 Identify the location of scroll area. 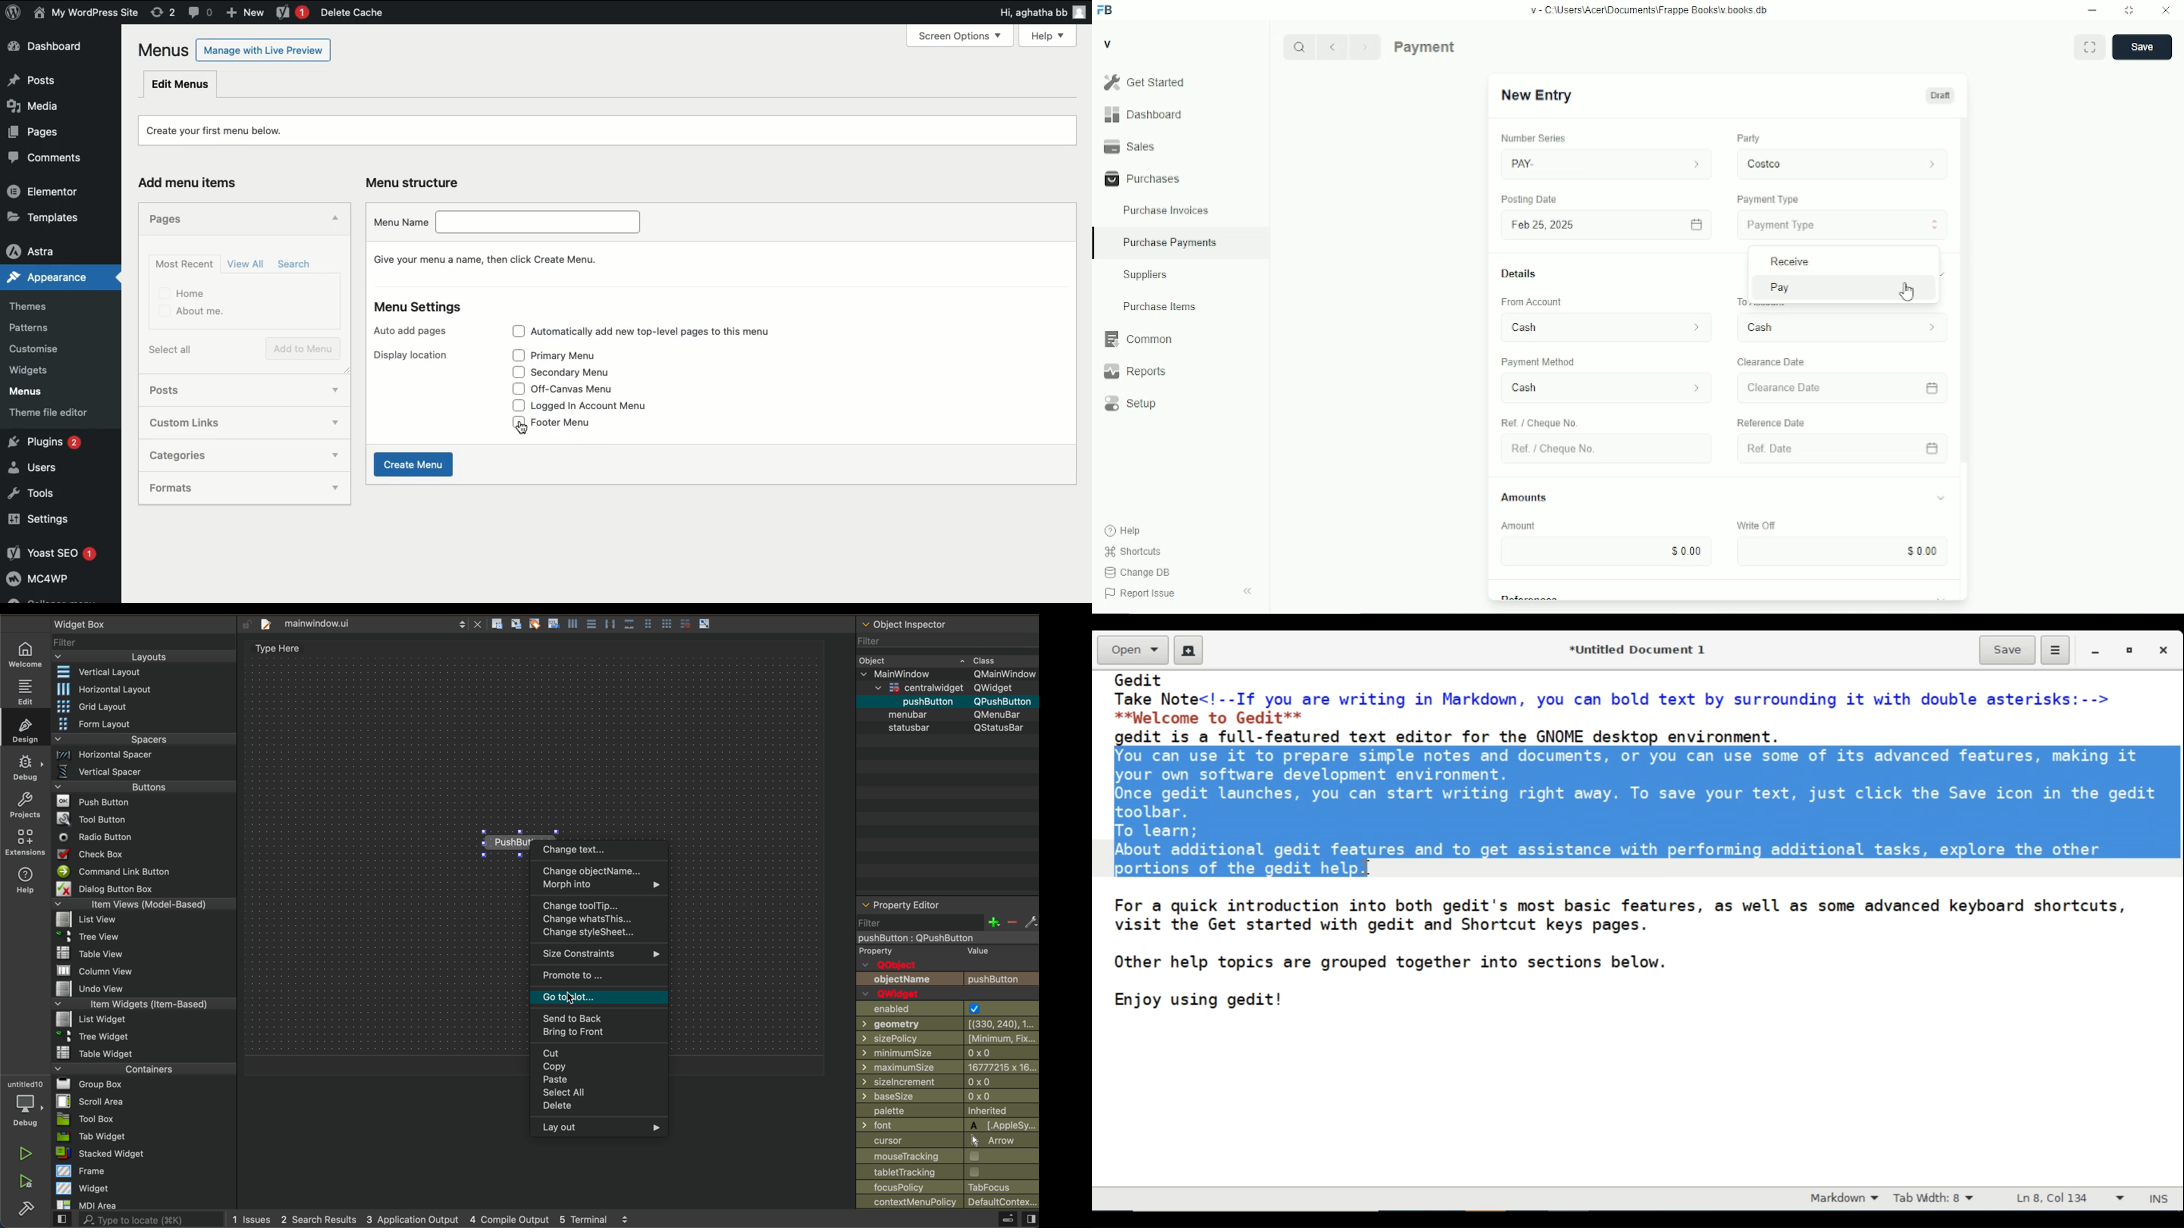
(146, 1103).